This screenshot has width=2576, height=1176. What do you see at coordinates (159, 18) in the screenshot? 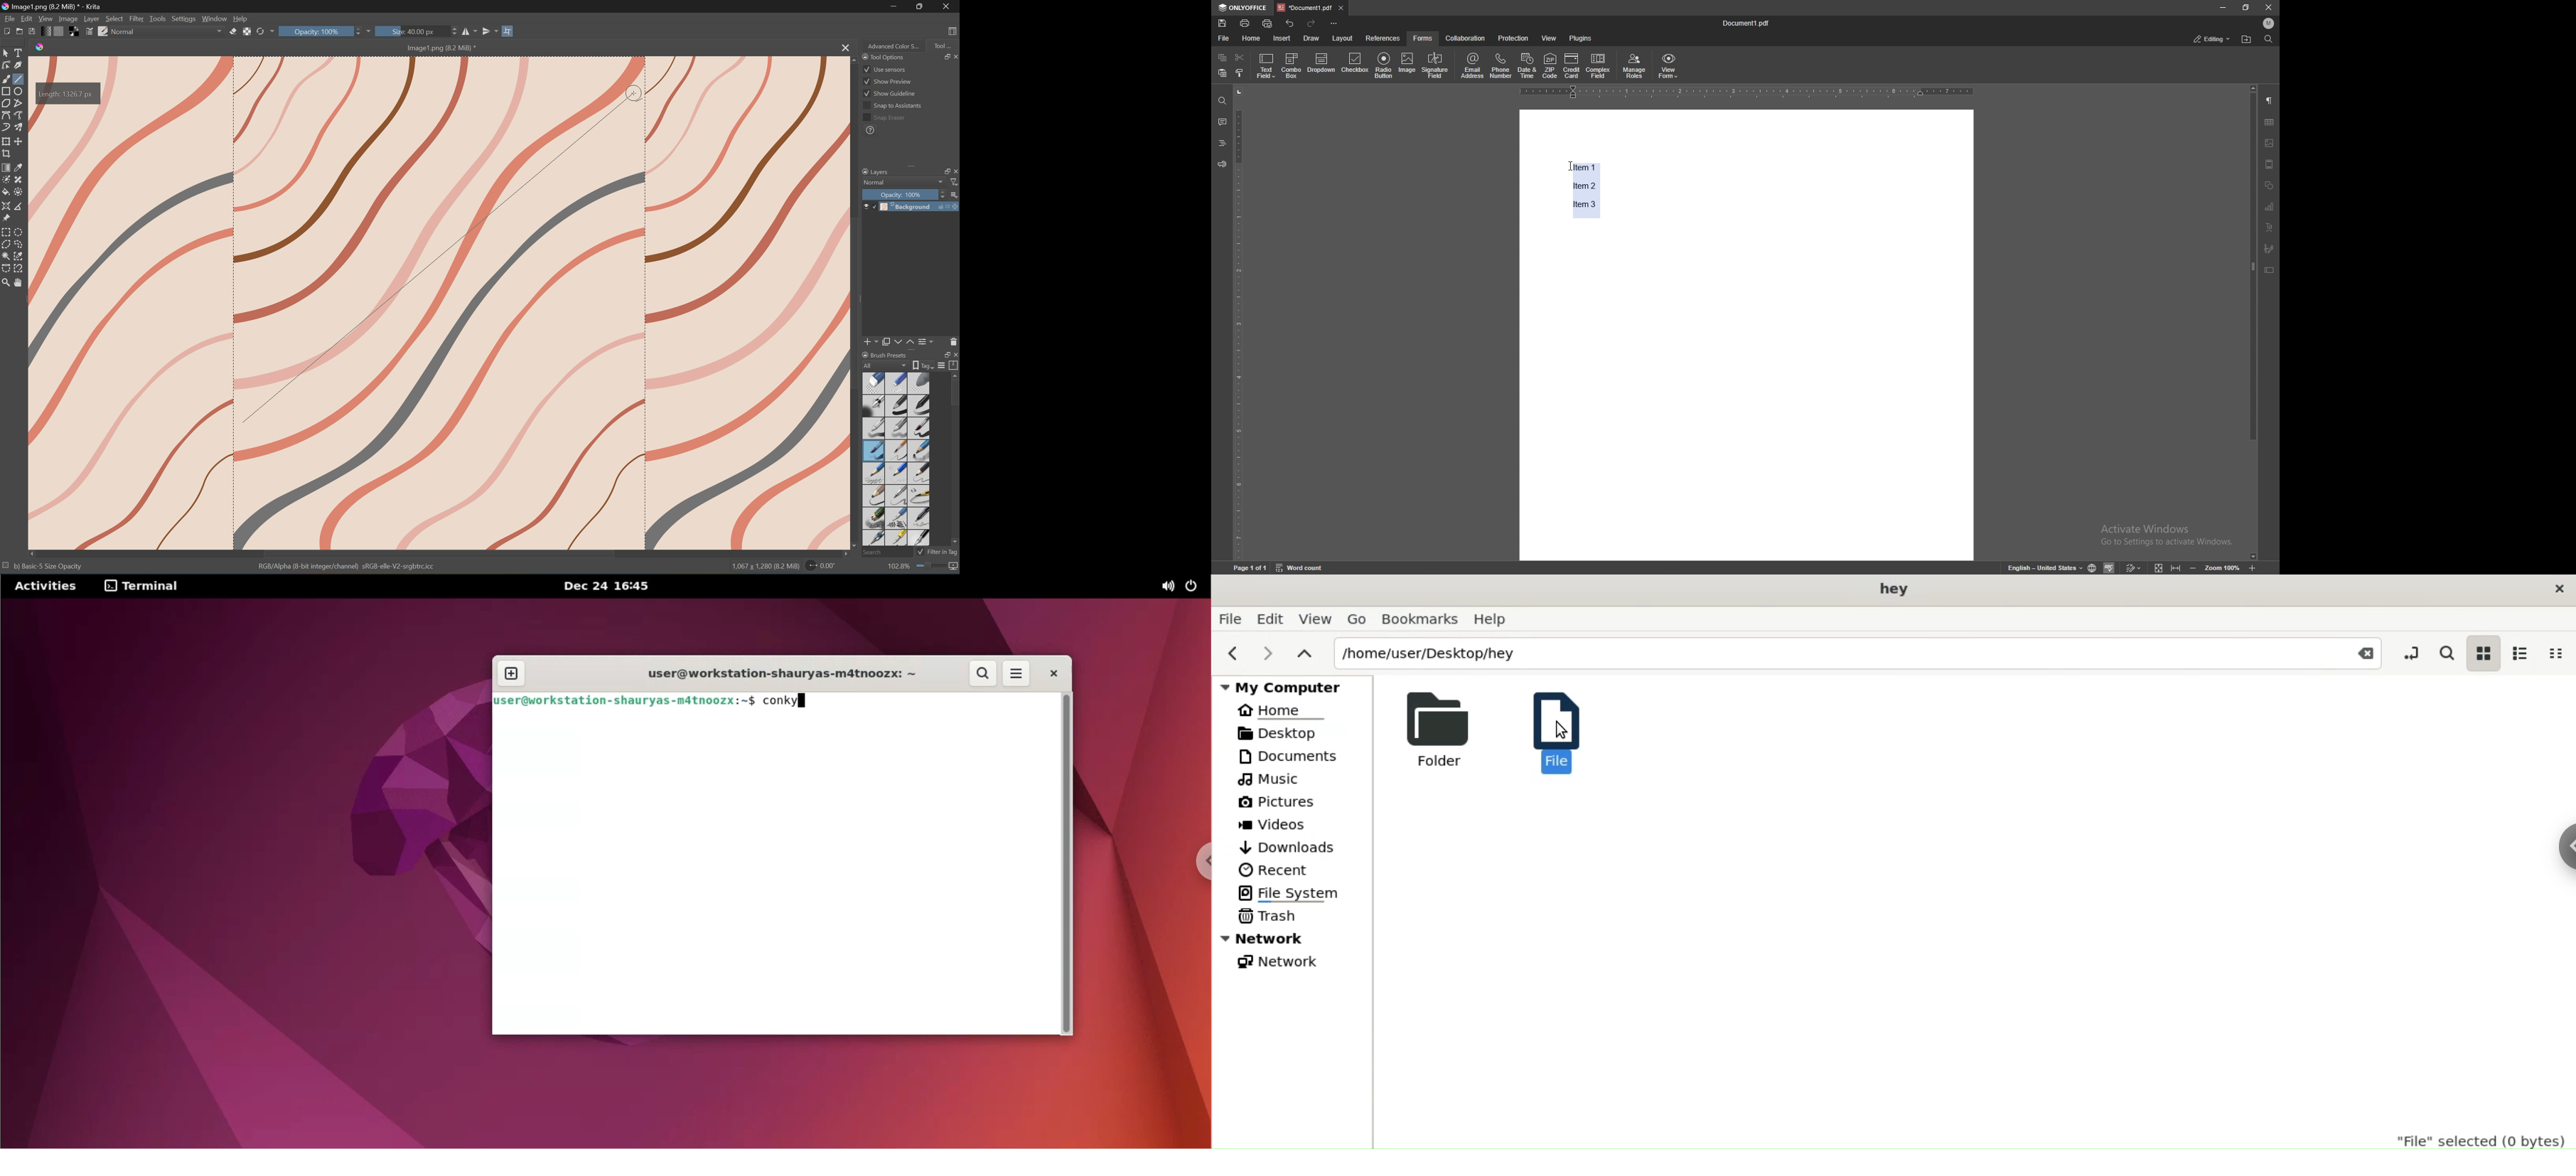
I see `Tools` at bounding box center [159, 18].